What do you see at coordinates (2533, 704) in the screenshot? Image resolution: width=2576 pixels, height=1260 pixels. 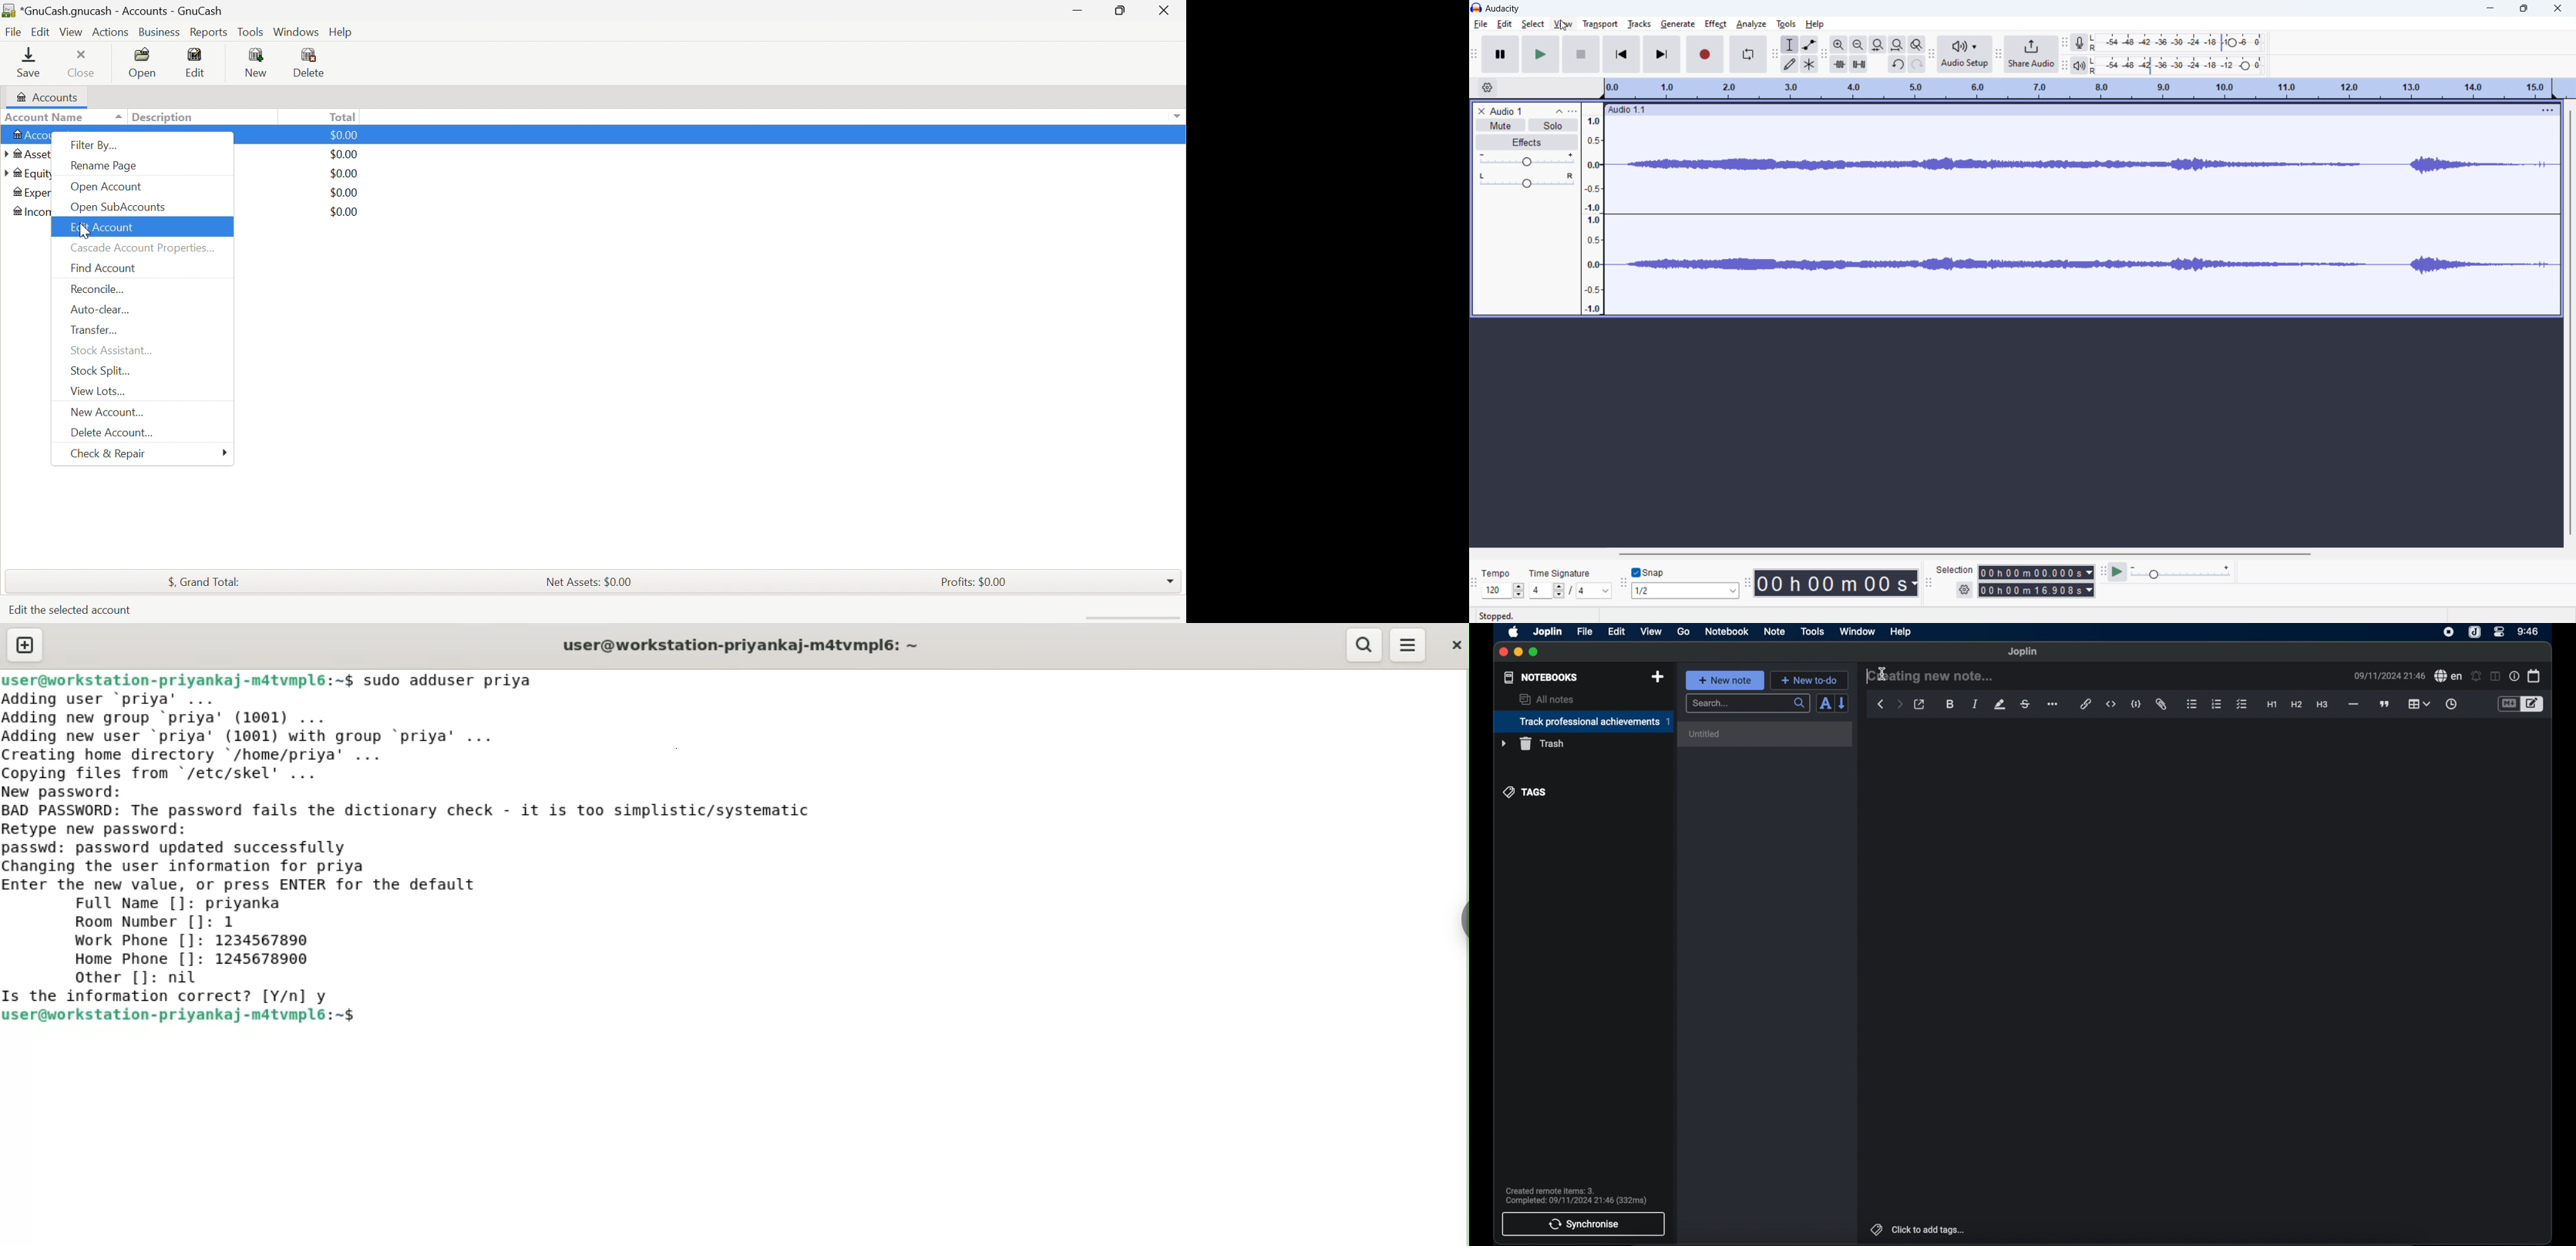 I see `toggle editor` at bounding box center [2533, 704].